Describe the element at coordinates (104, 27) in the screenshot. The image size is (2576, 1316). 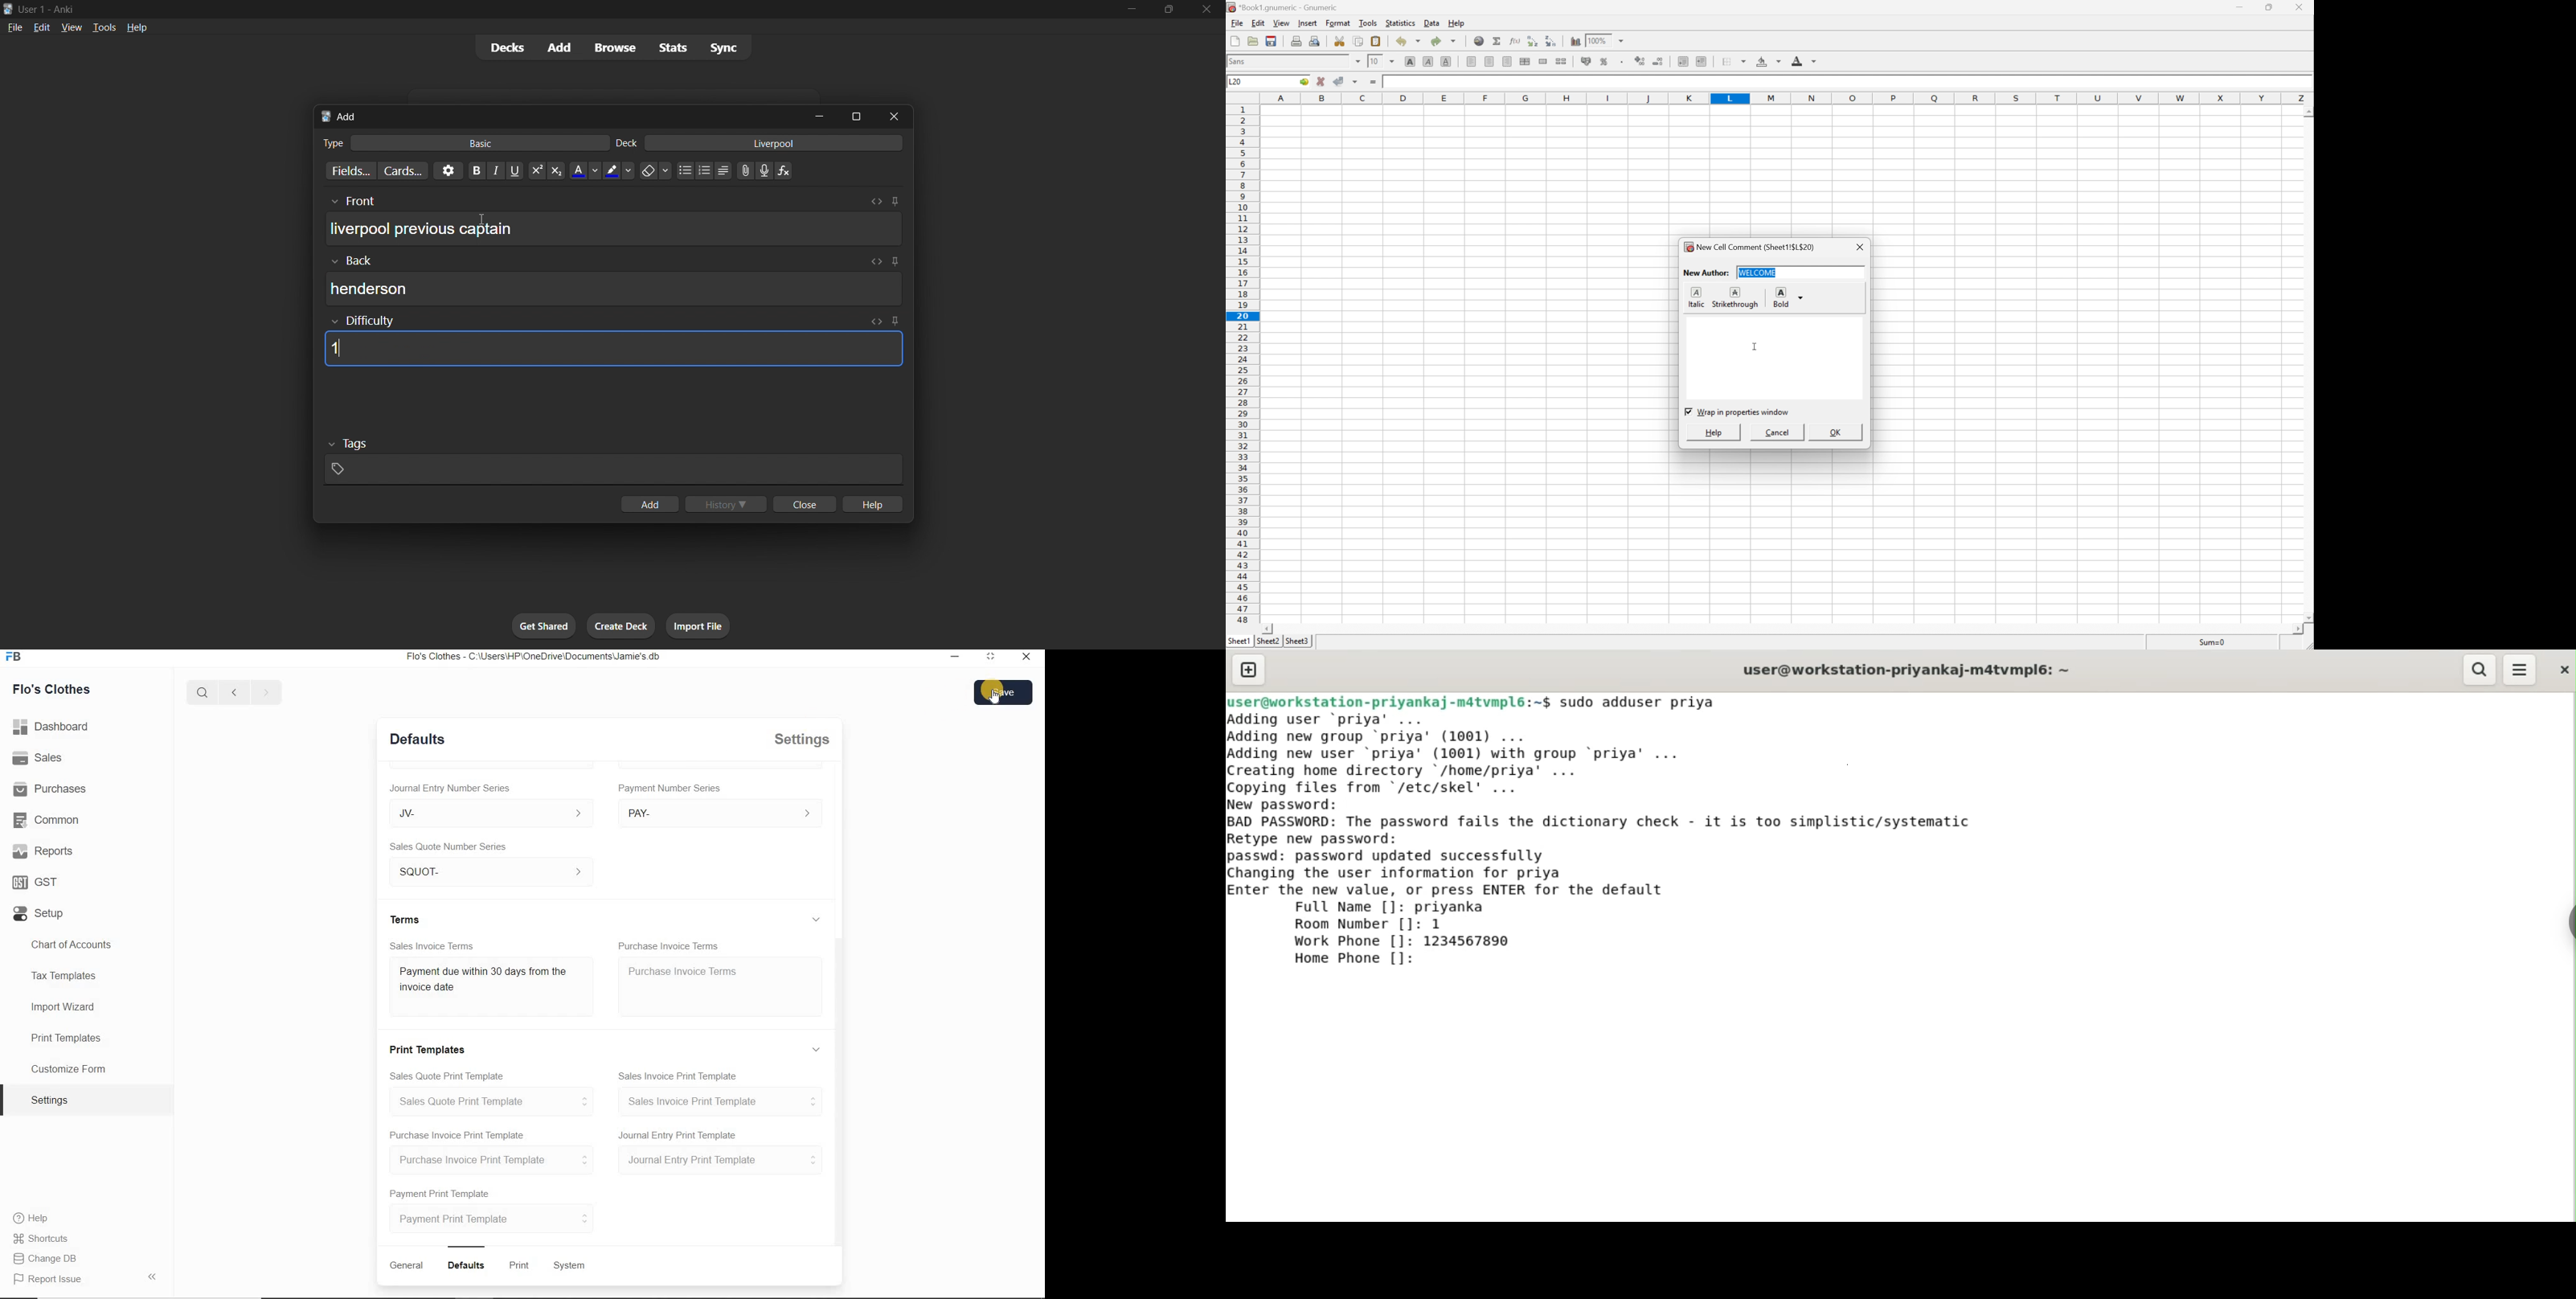
I see `tools` at that location.